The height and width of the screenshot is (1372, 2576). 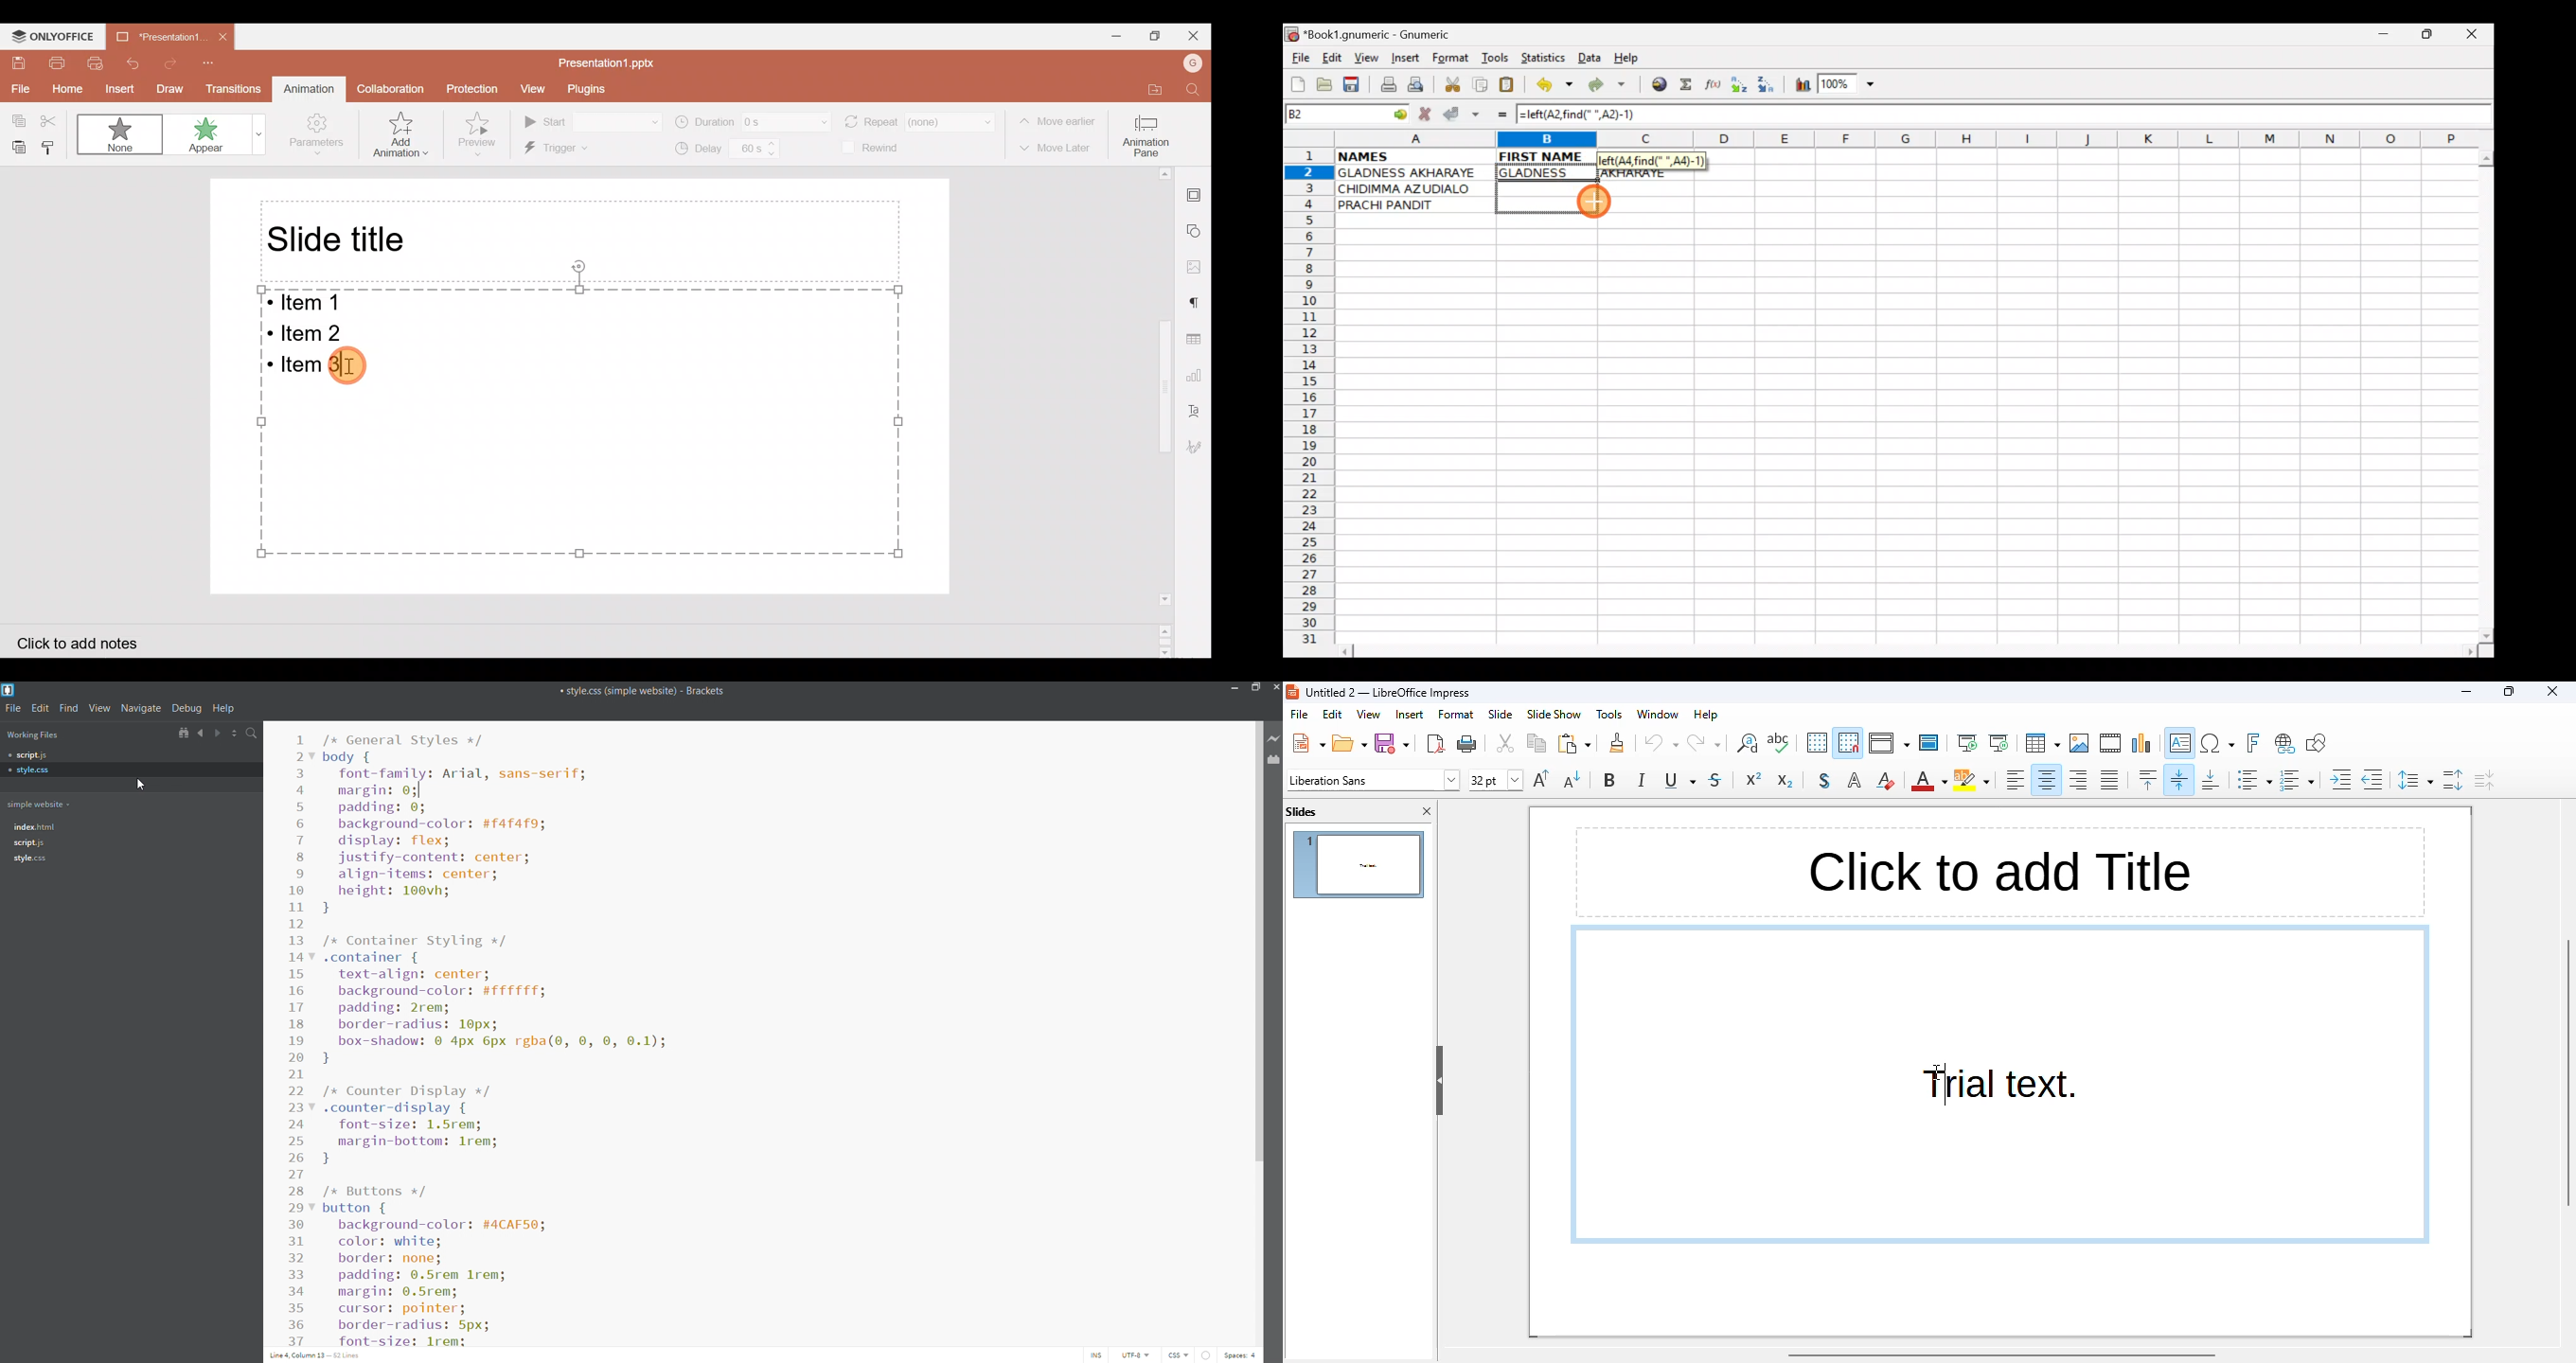 I want to click on PRACHI PANDIT, so click(x=1407, y=205).